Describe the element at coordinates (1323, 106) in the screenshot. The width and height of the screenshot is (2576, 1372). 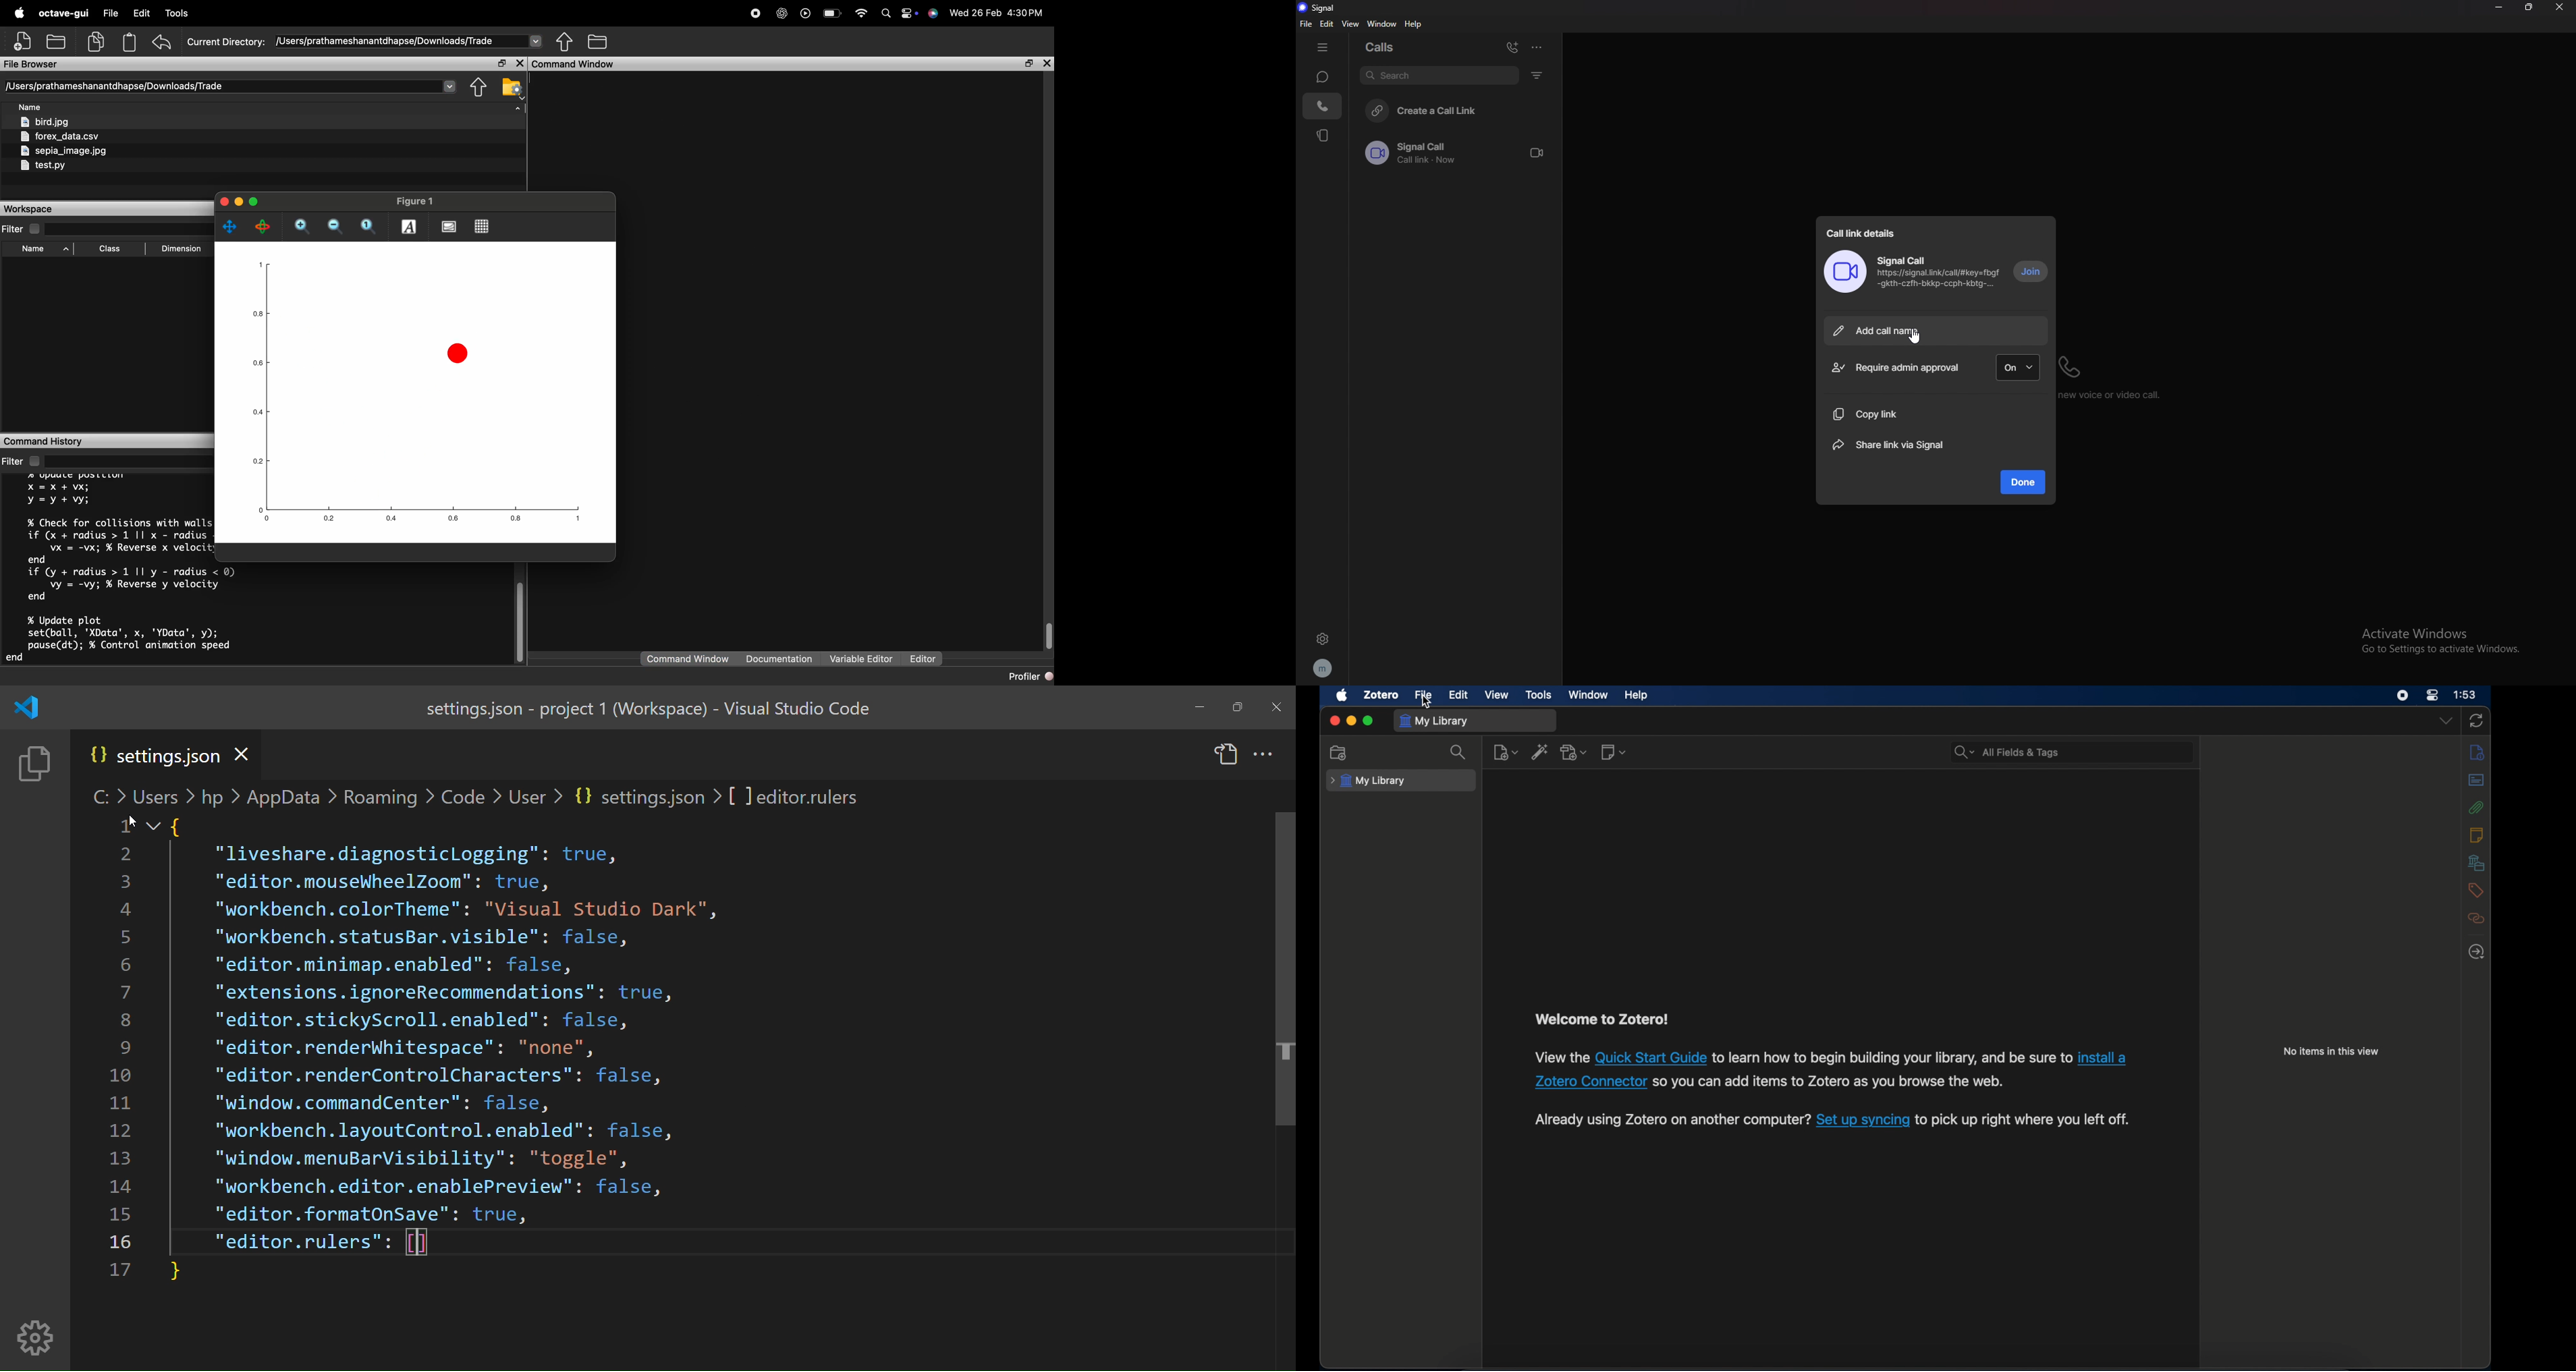
I see `calls` at that location.